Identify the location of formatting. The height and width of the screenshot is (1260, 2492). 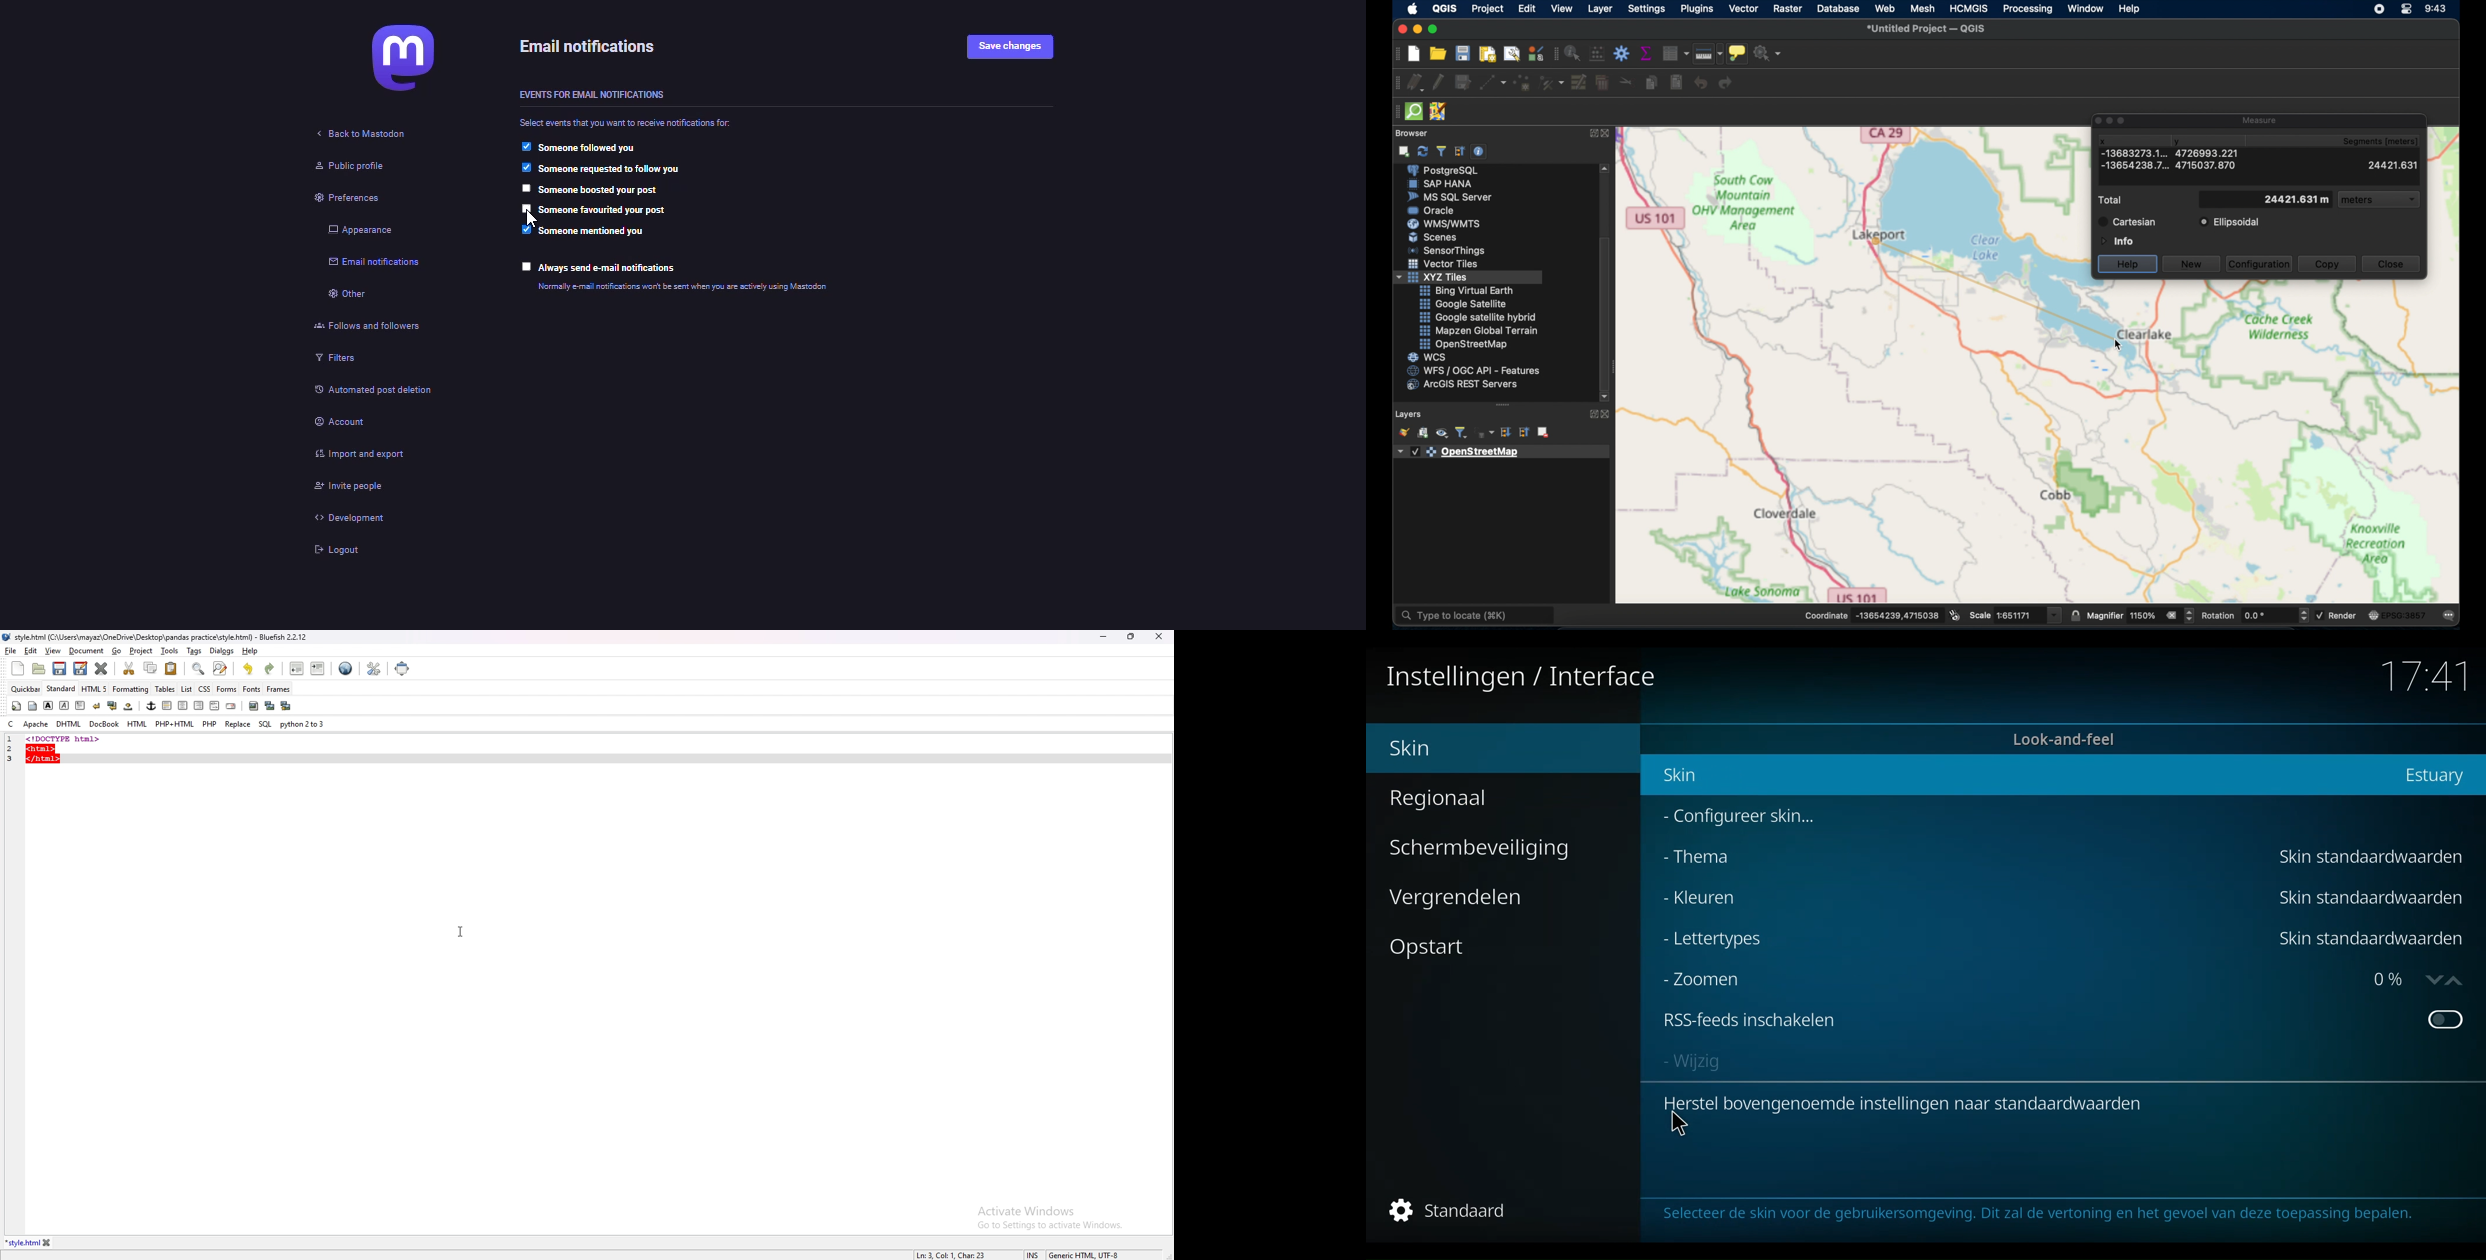
(132, 689).